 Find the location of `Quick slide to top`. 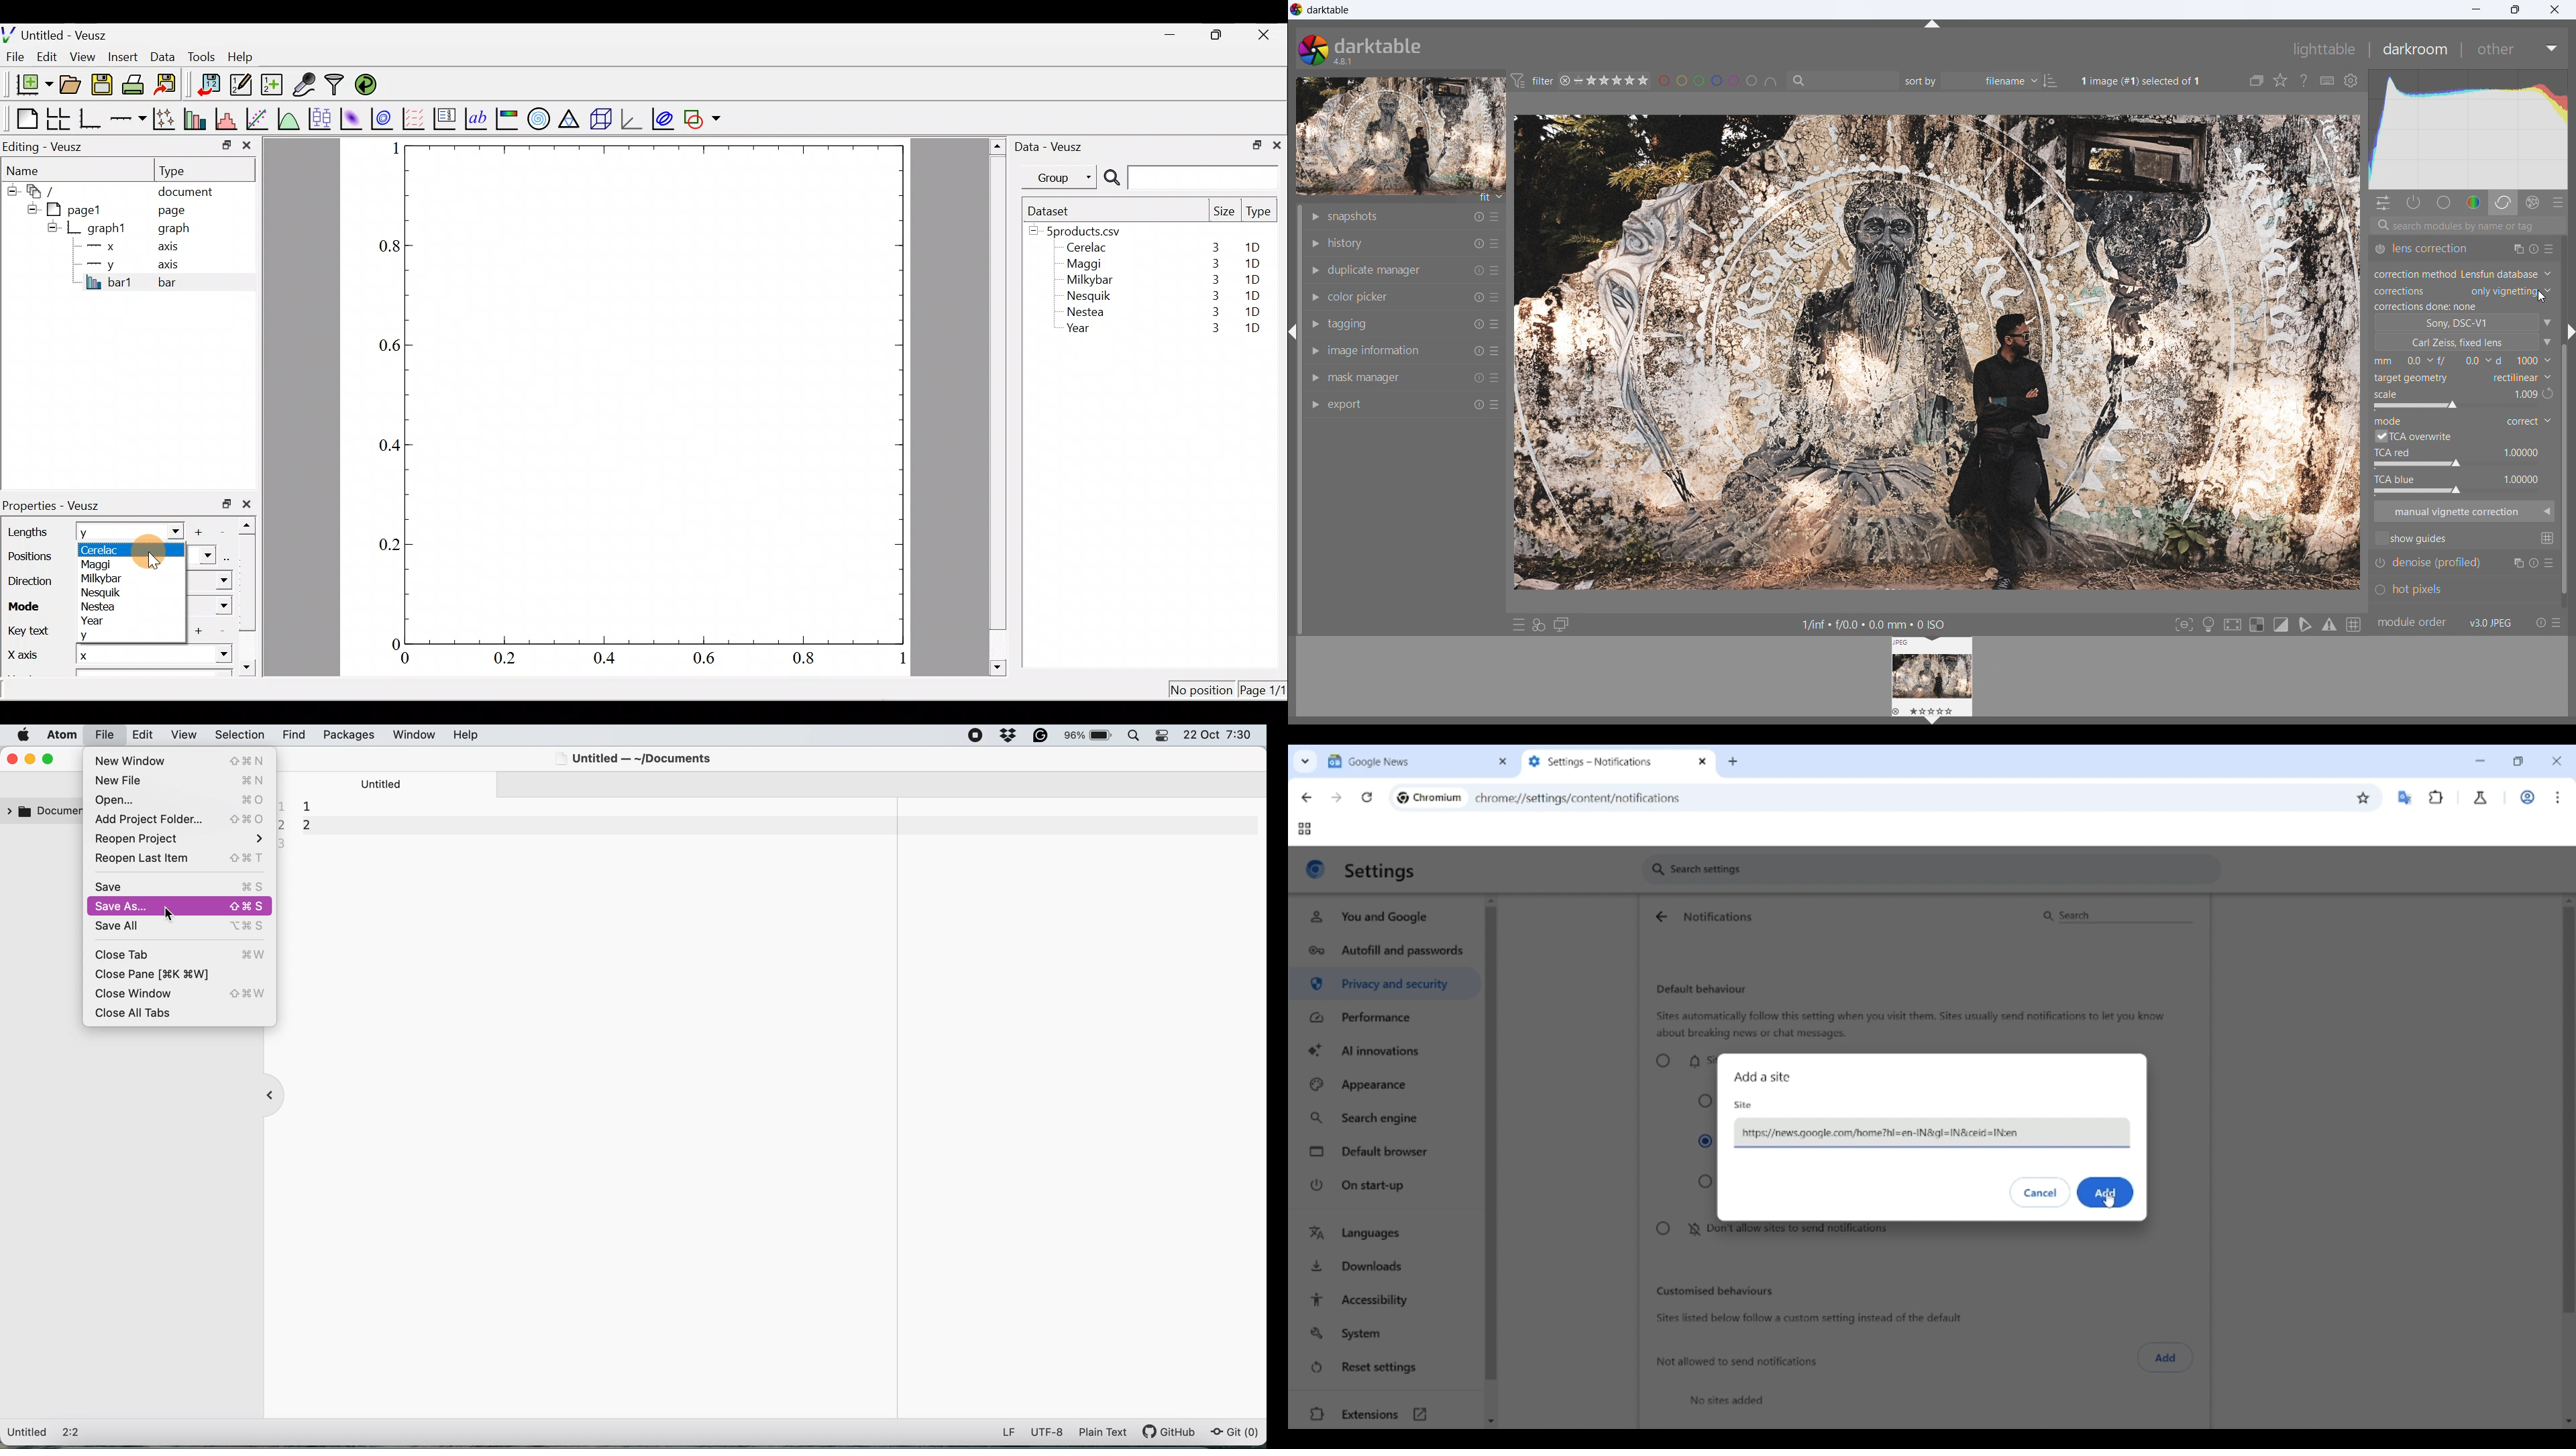

Quick slide to top is located at coordinates (2569, 901).